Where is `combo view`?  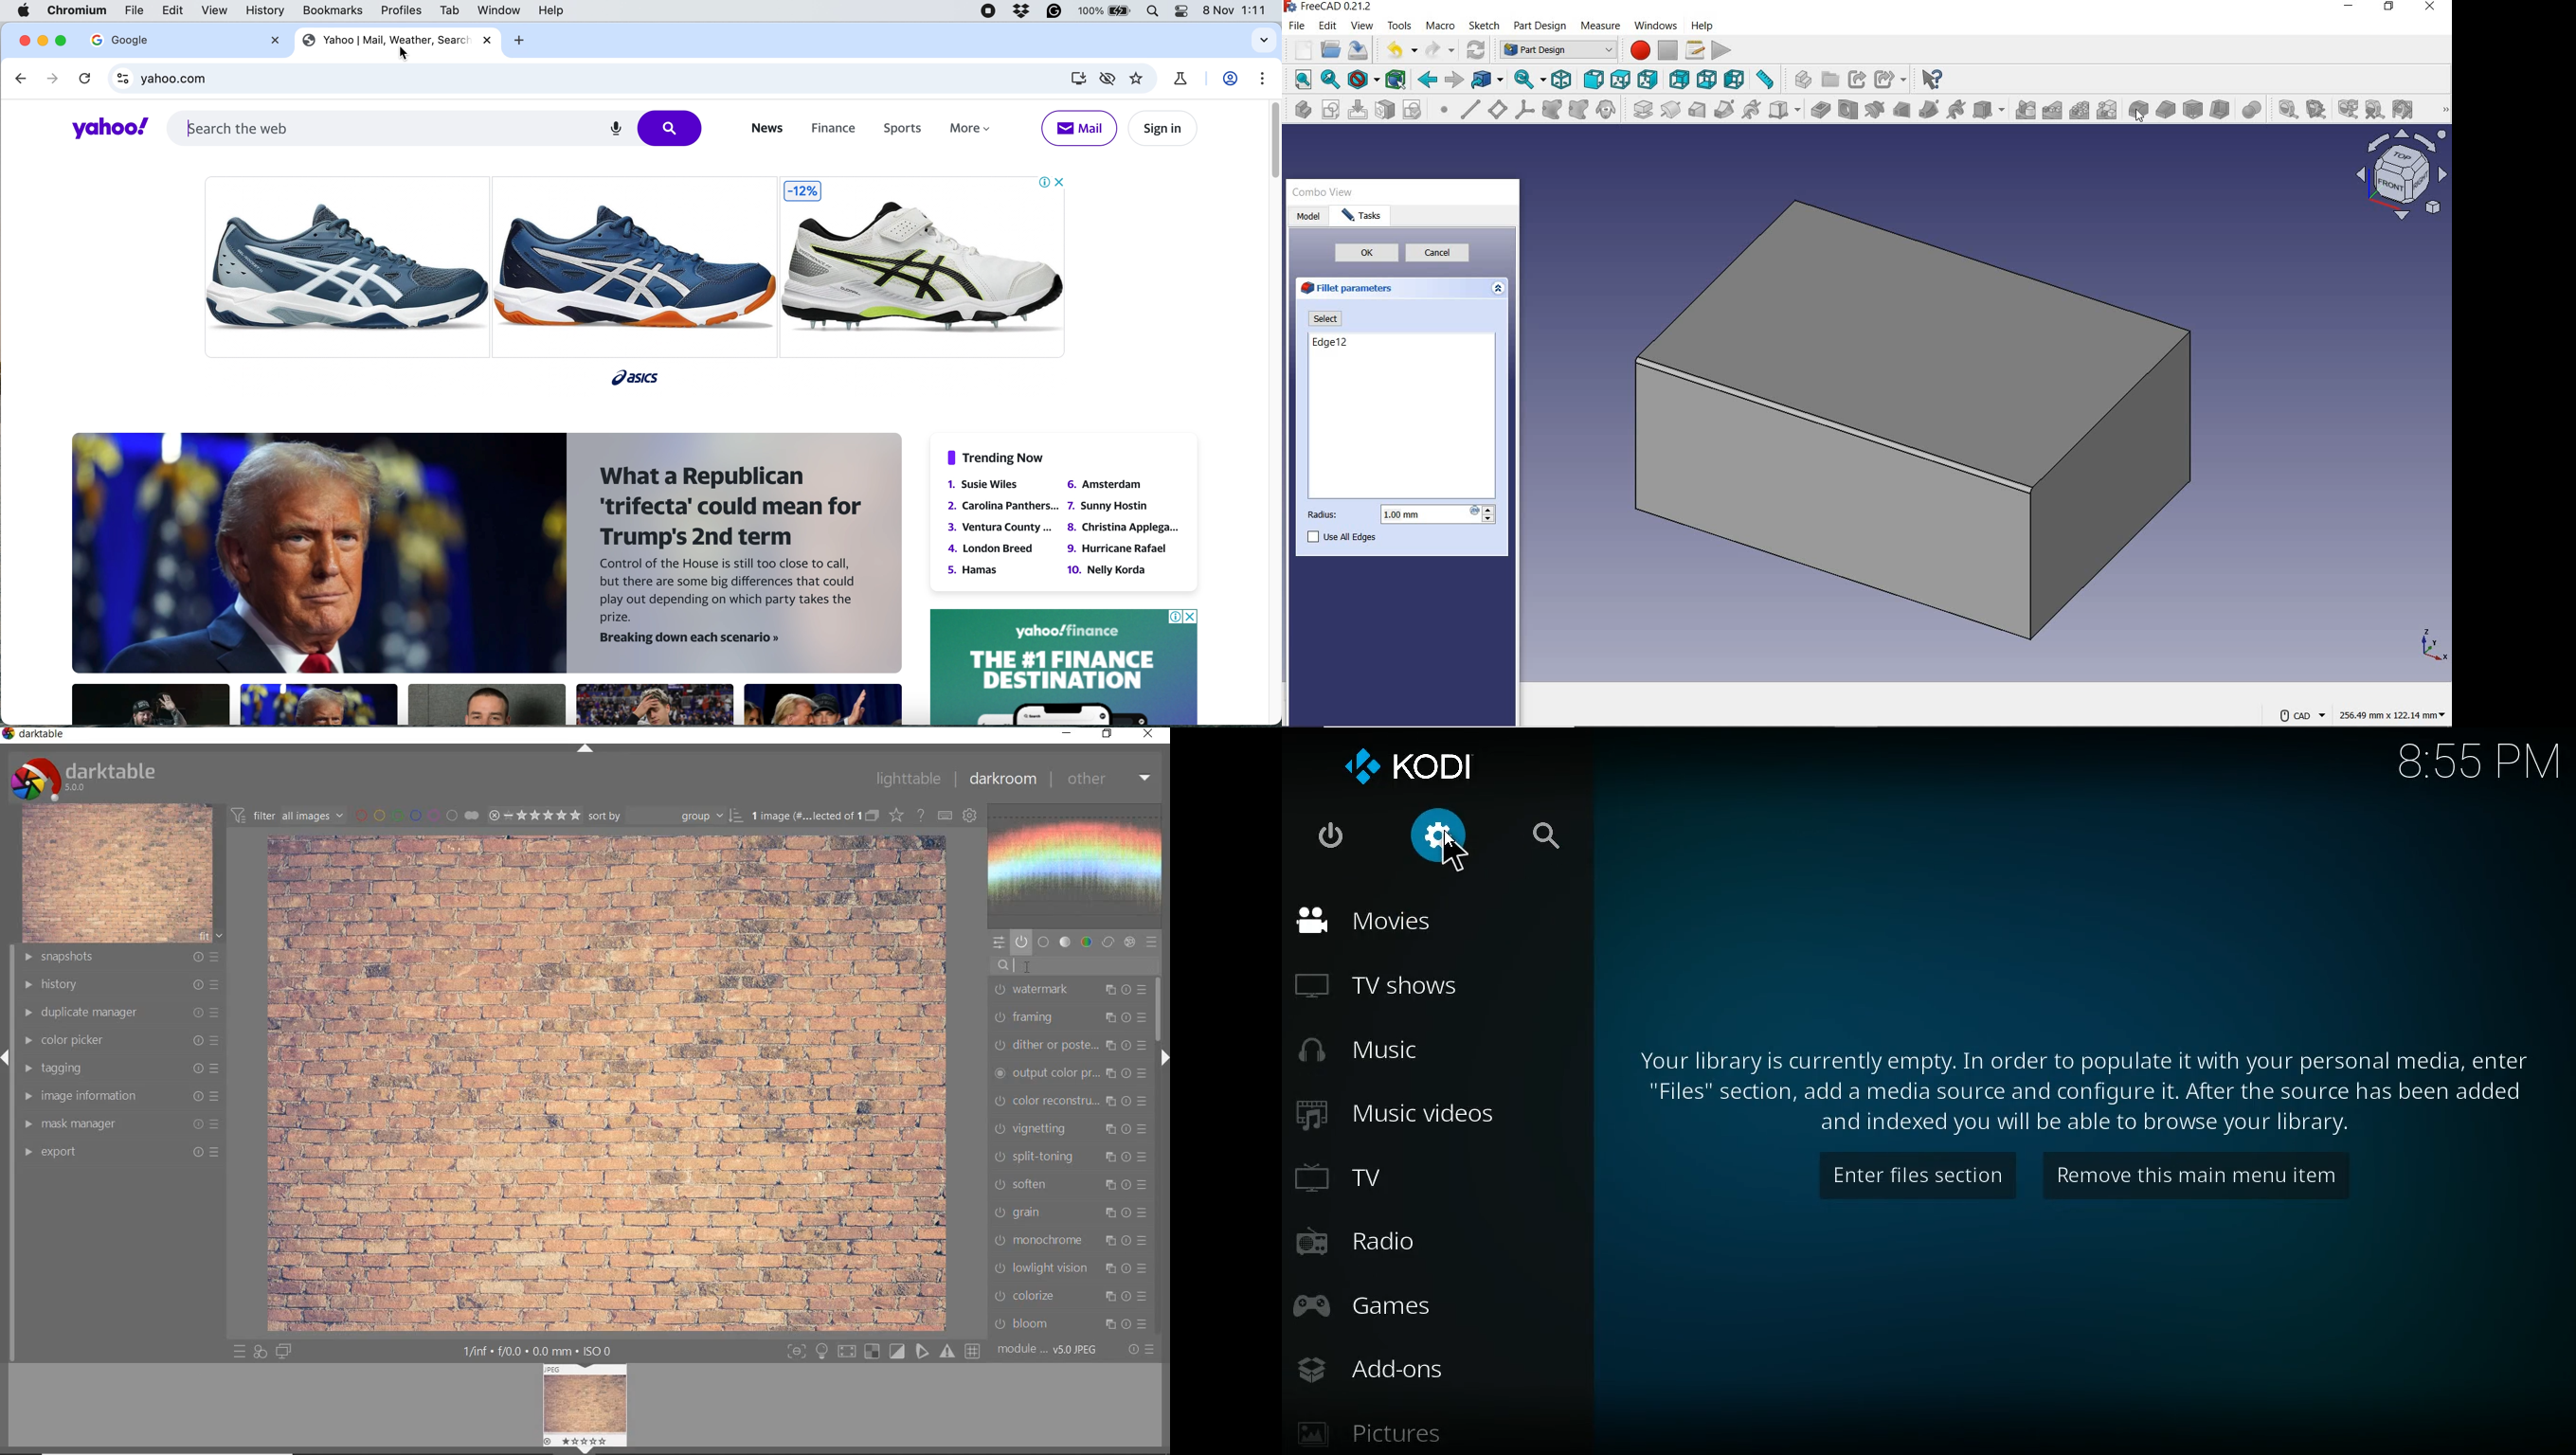 combo view is located at coordinates (1322, 192).